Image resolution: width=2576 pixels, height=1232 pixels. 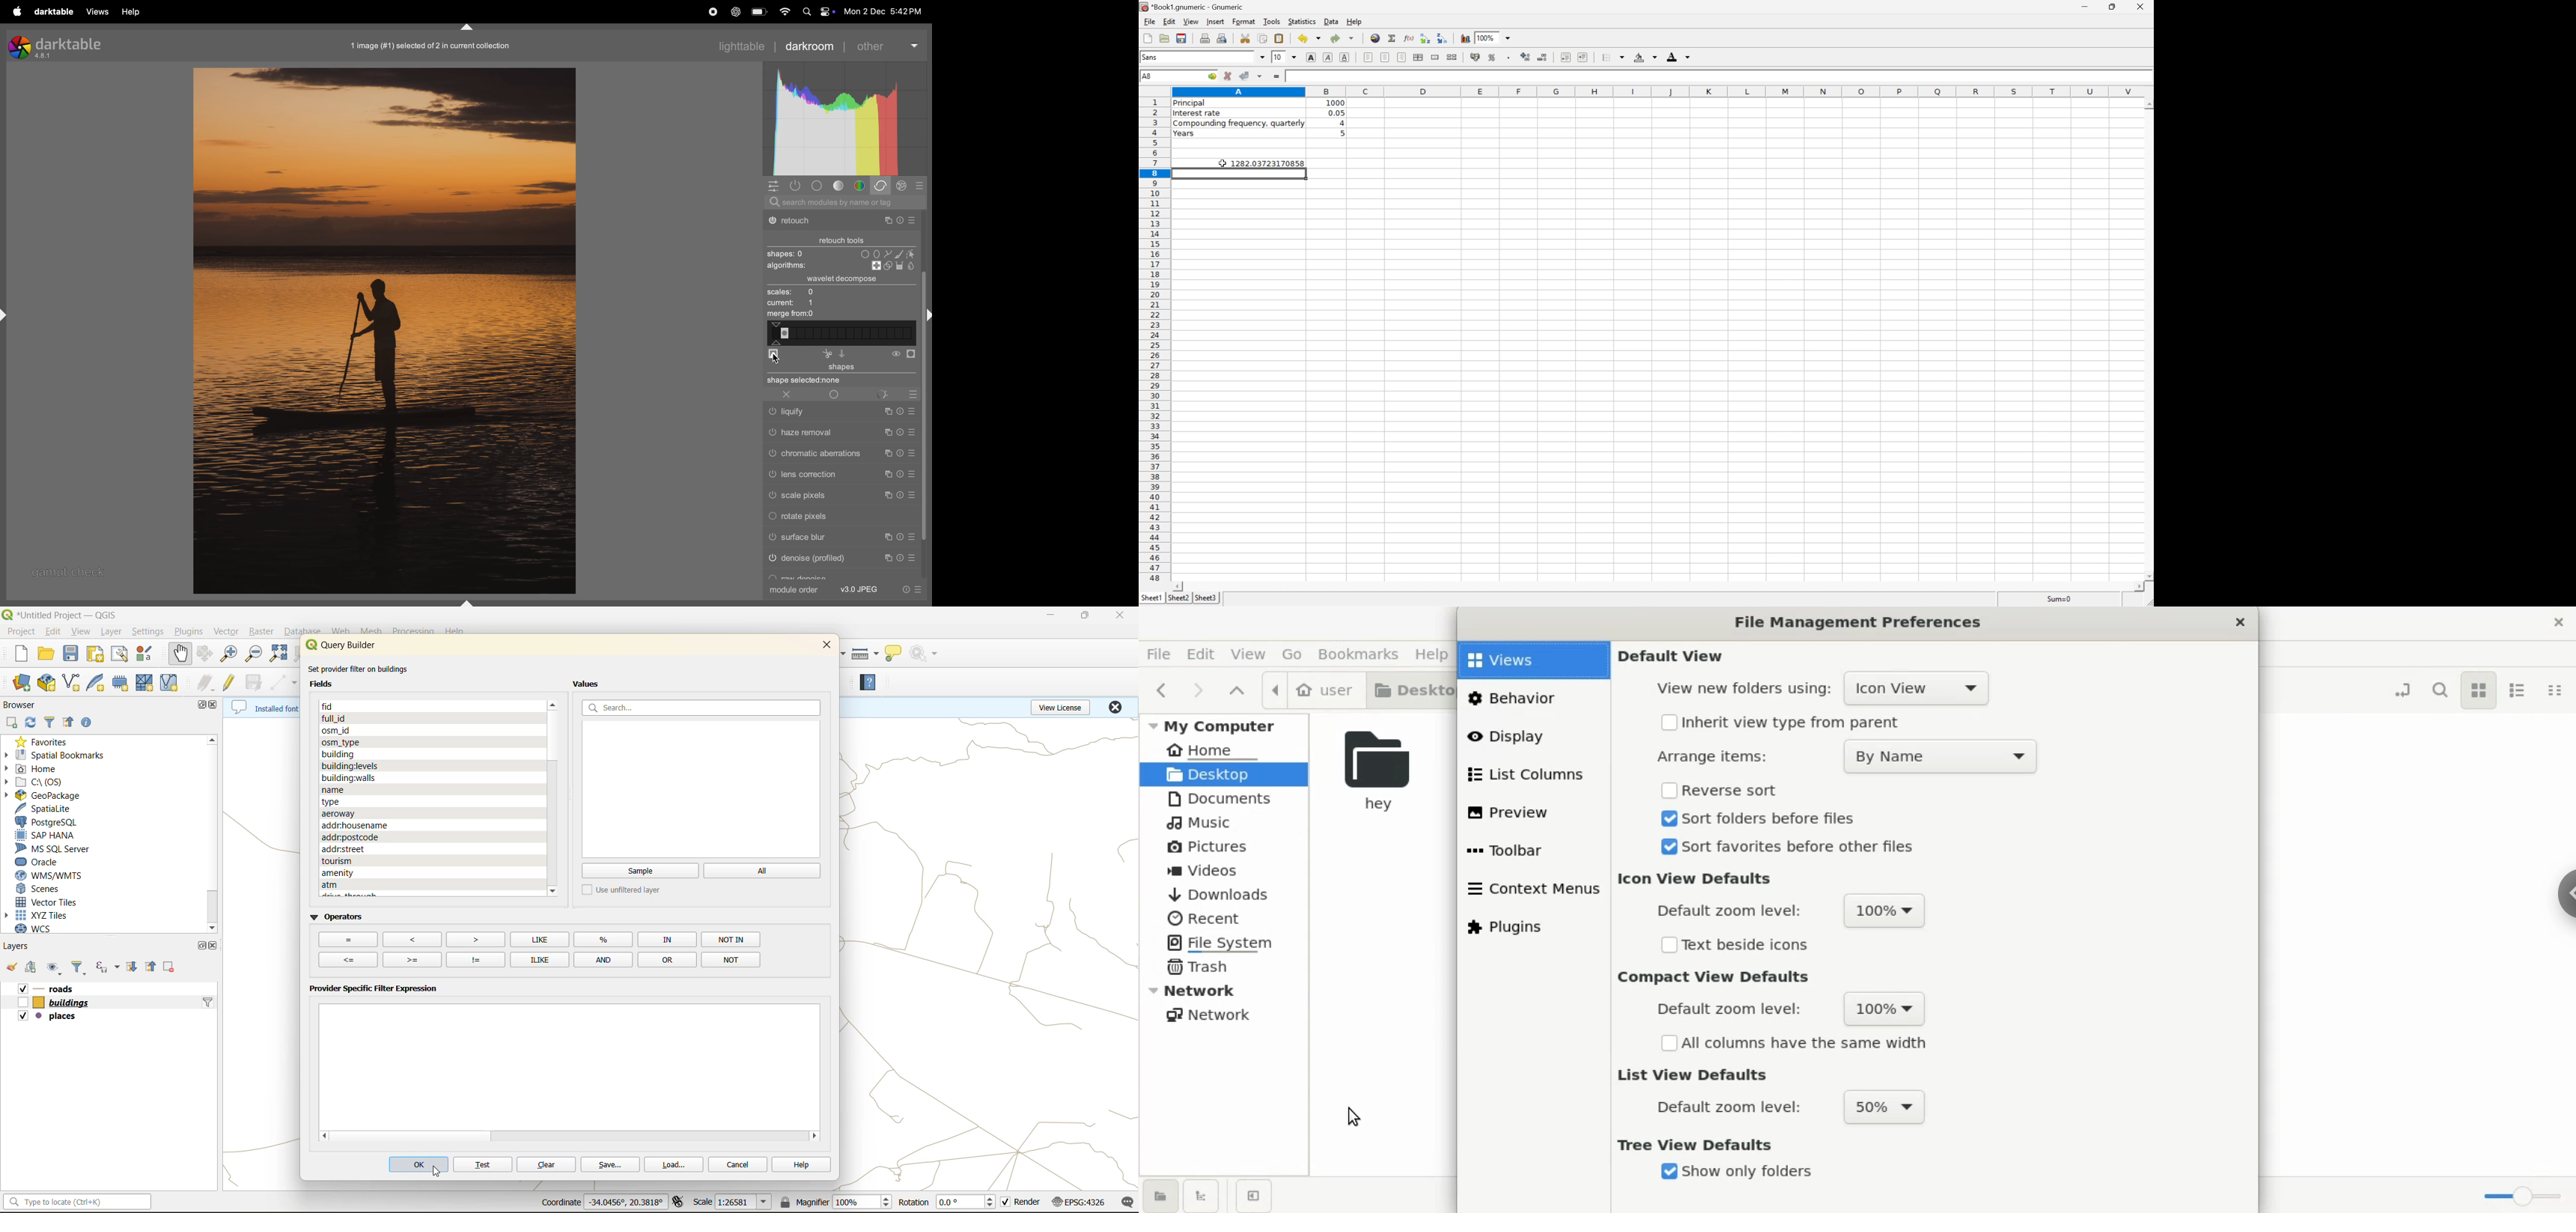 What do you see at coordinates (846, 353) in the screenshot?
I see `cut` at bounding box center [846, 353].